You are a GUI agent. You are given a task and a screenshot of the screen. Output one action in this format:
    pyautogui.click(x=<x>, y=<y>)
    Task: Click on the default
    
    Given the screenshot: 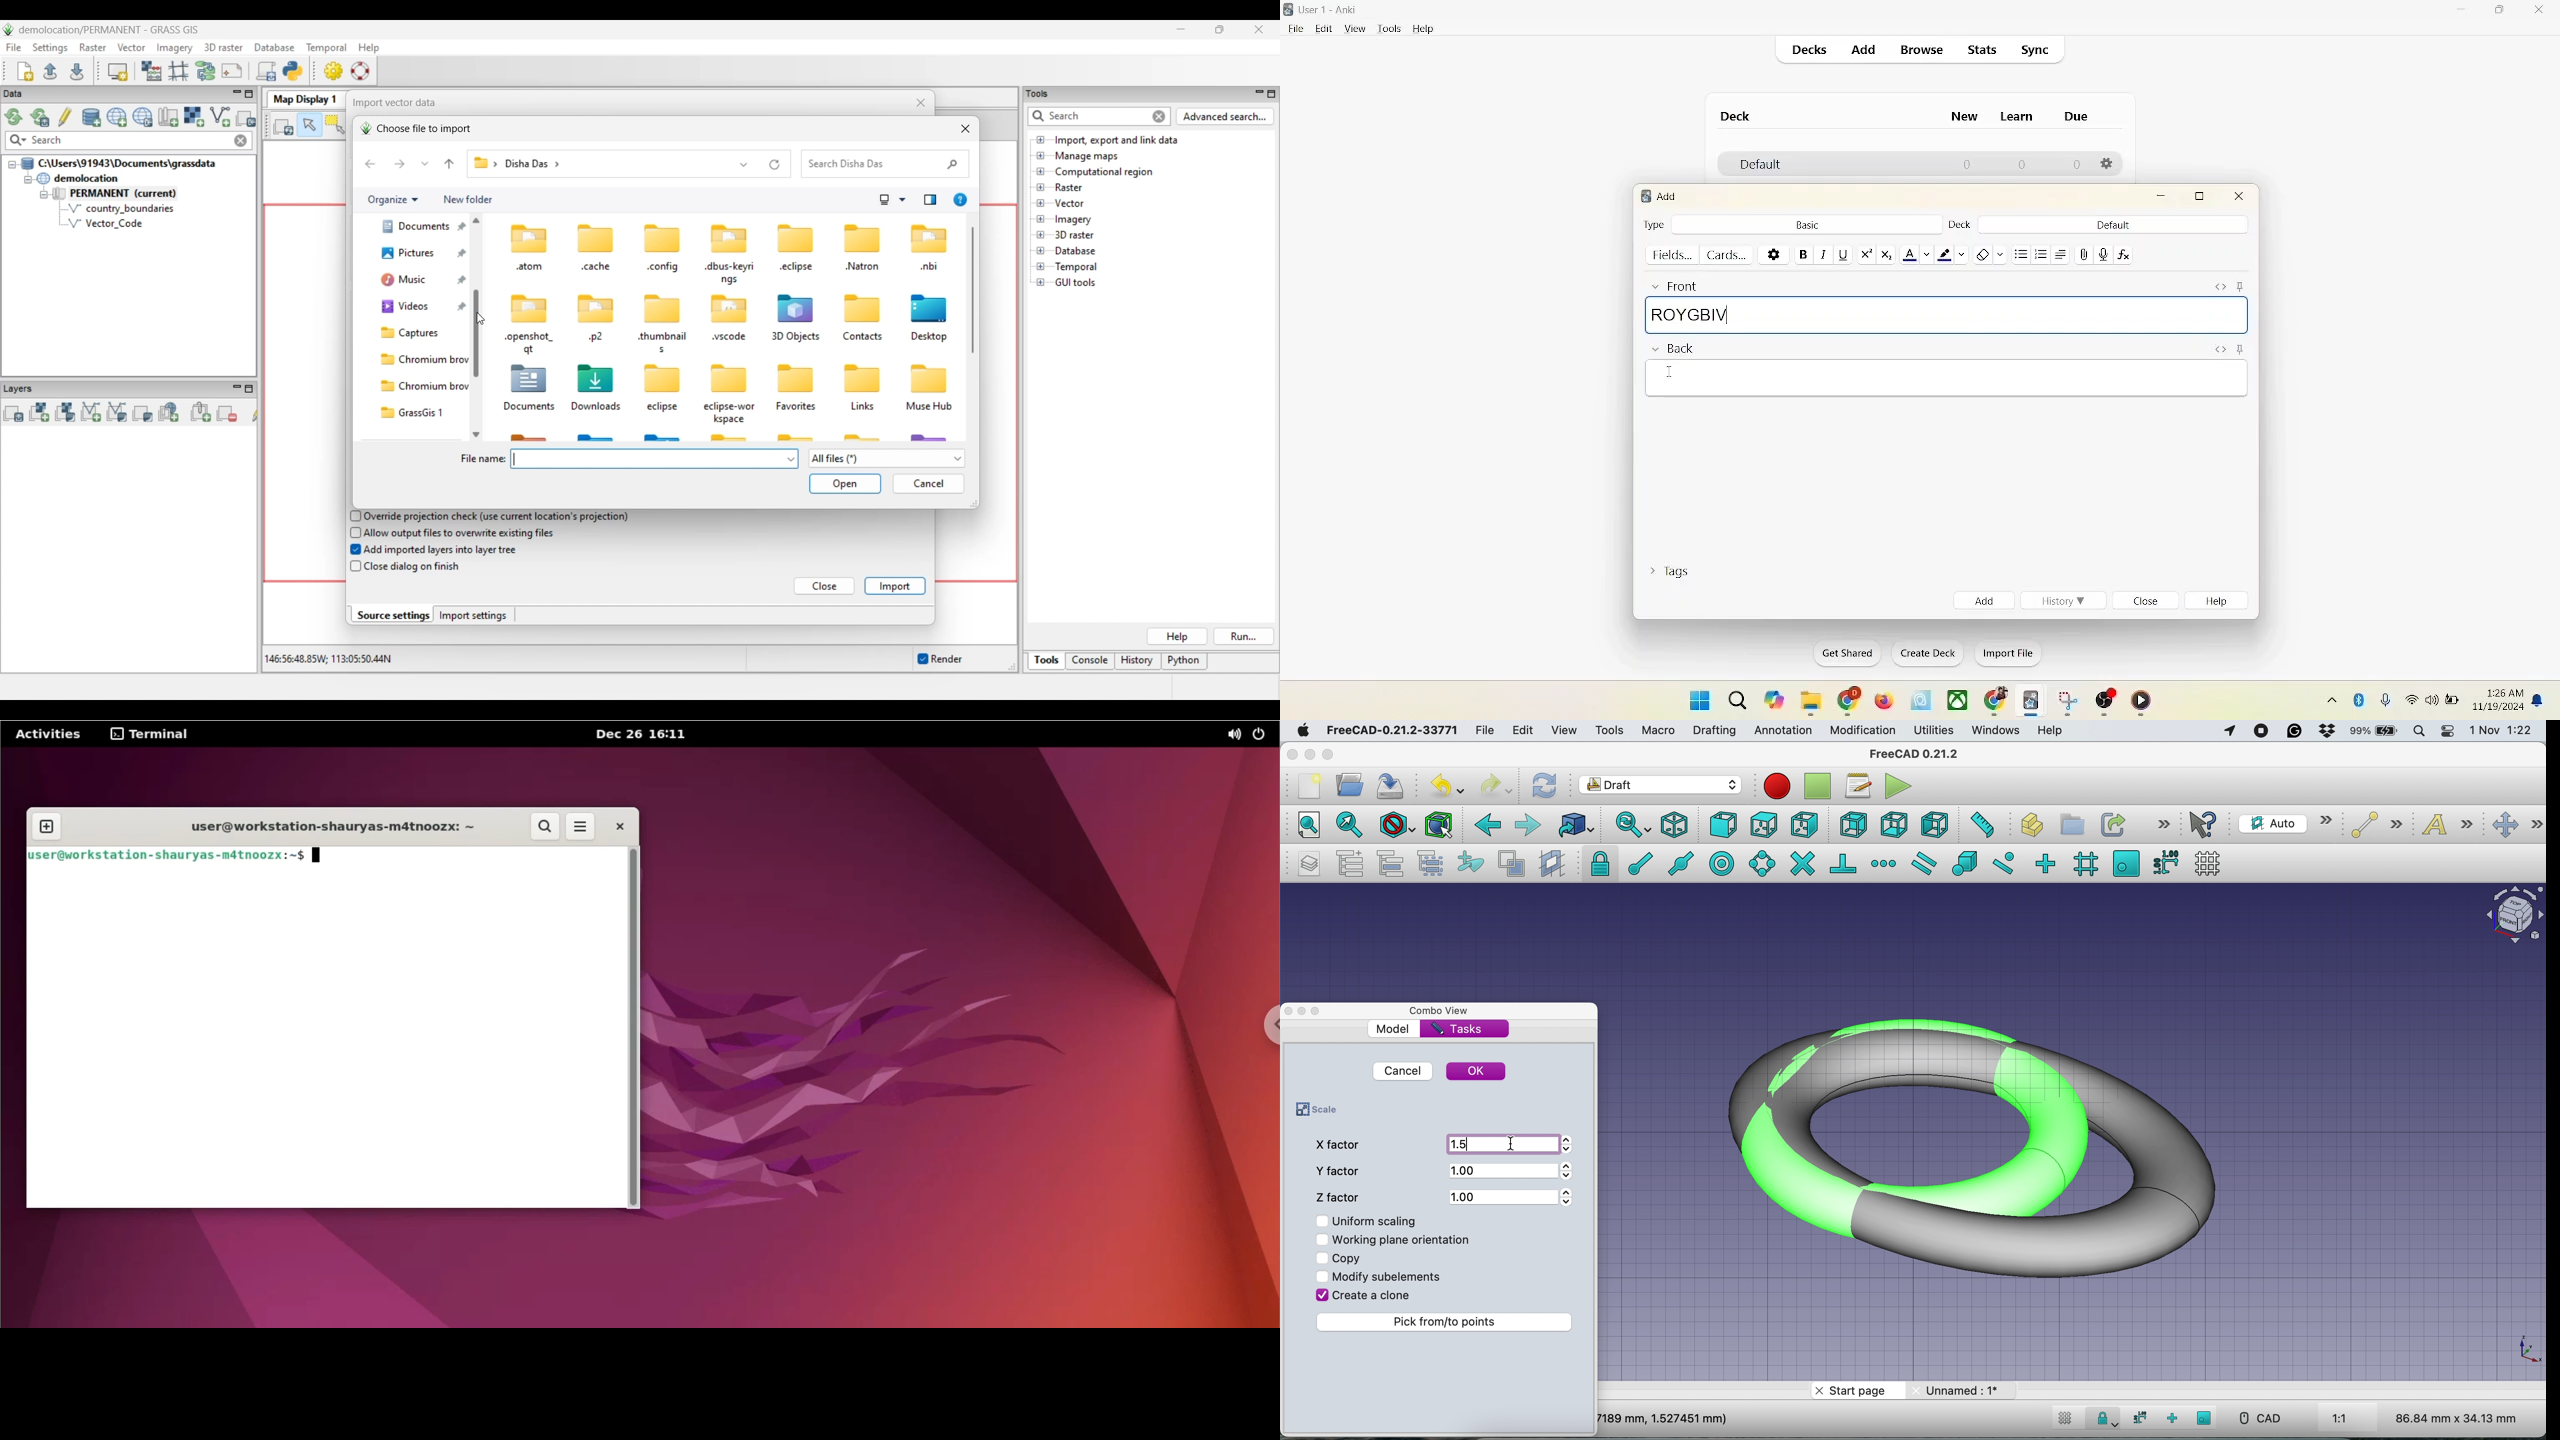 What is the action you would take?
    pyautogui.click(x=2113, y=225)
    